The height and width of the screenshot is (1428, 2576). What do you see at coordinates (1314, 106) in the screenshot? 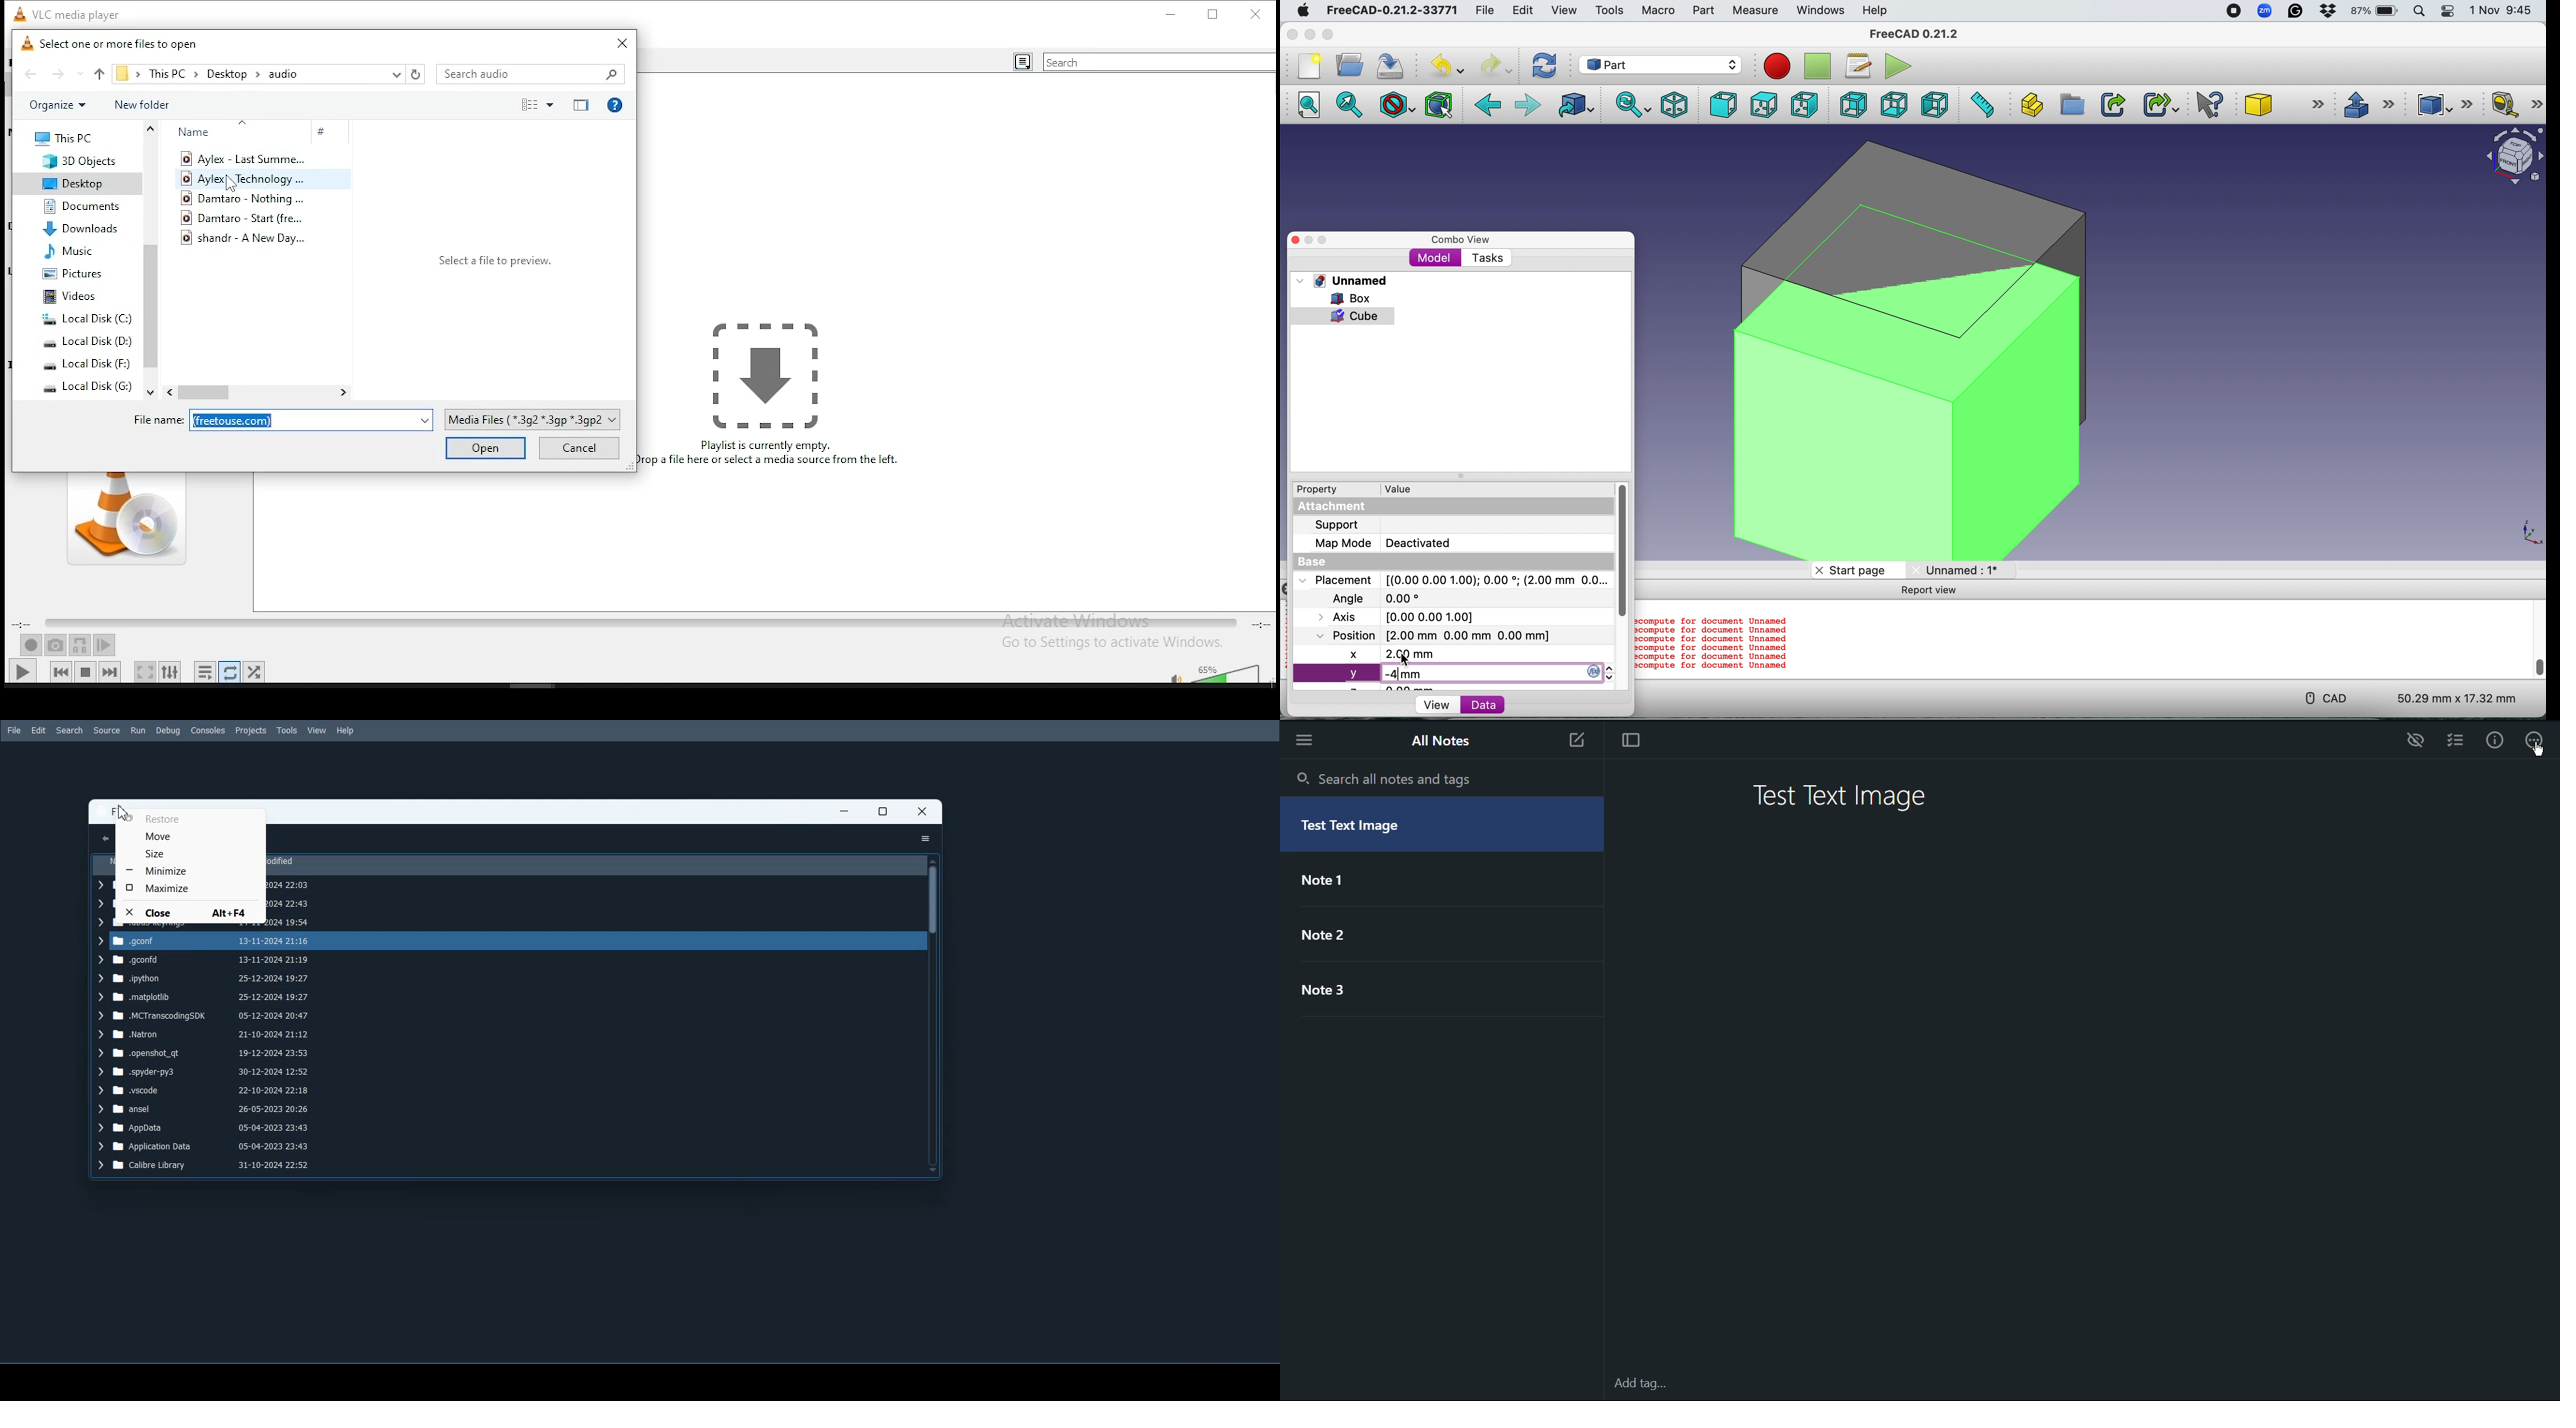
I see `Fit all` at bounding box center [1314, 106].